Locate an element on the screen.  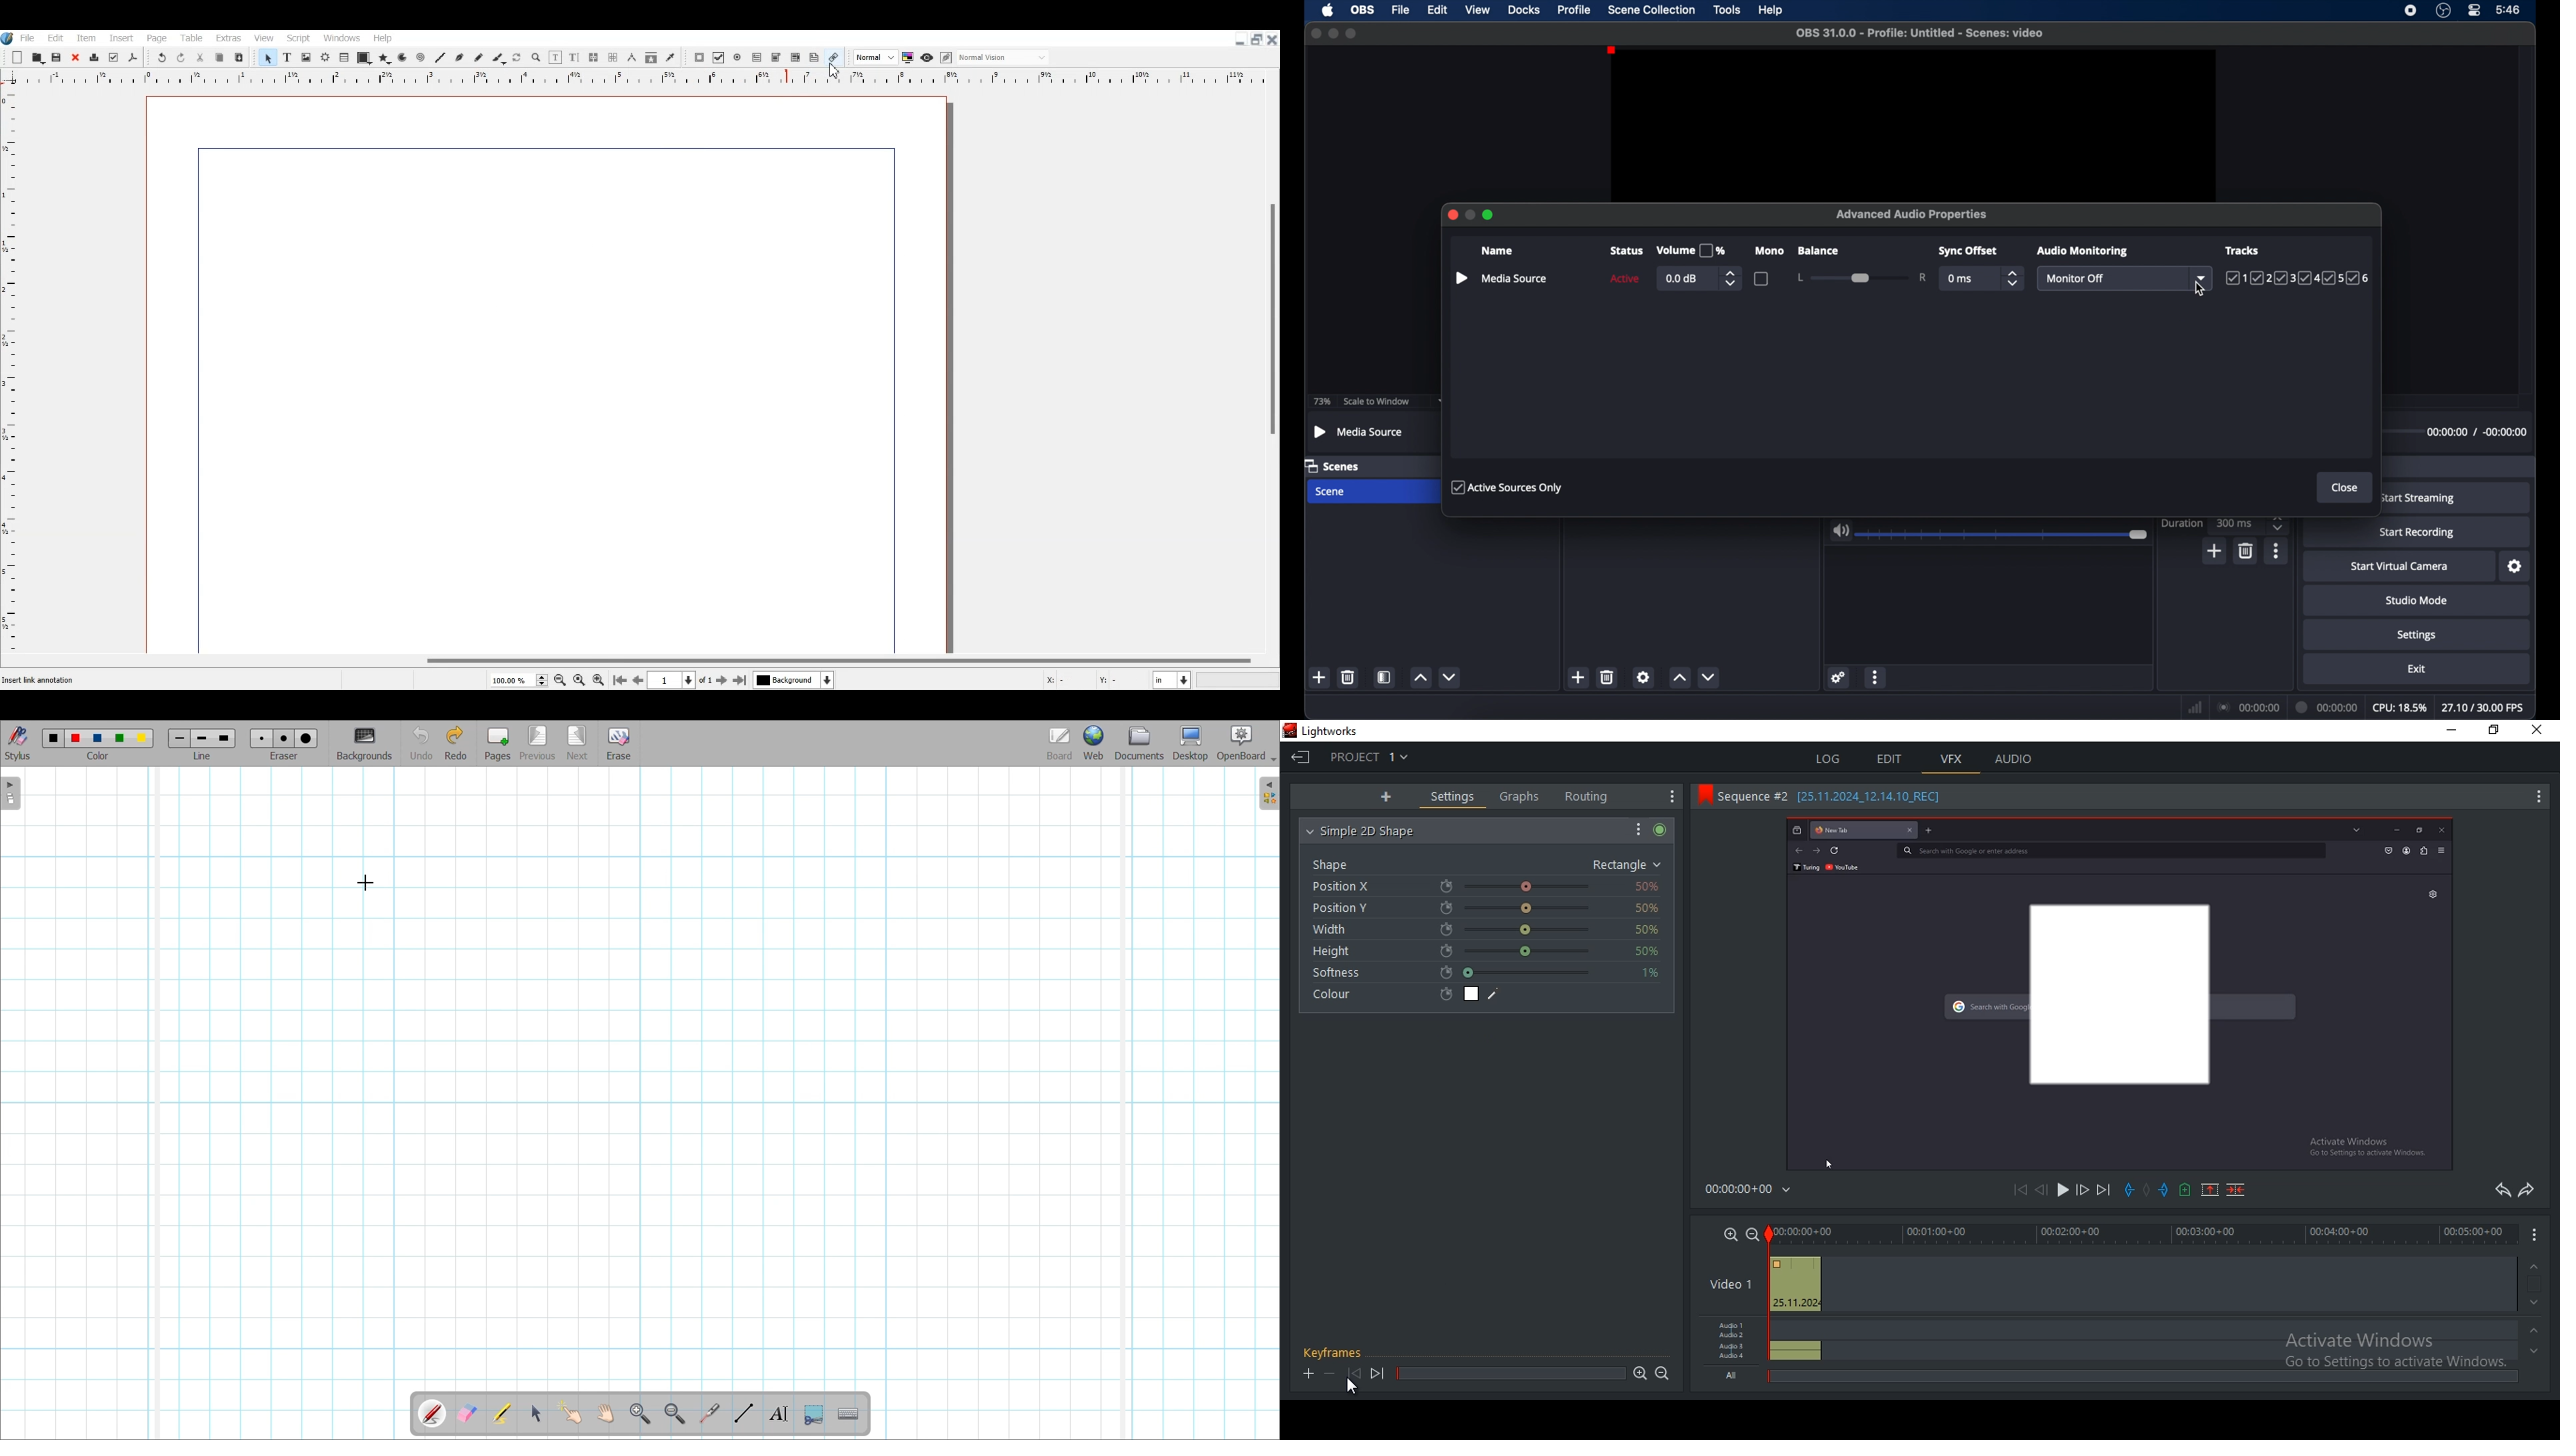
Page is located at coordinates (157, 38).